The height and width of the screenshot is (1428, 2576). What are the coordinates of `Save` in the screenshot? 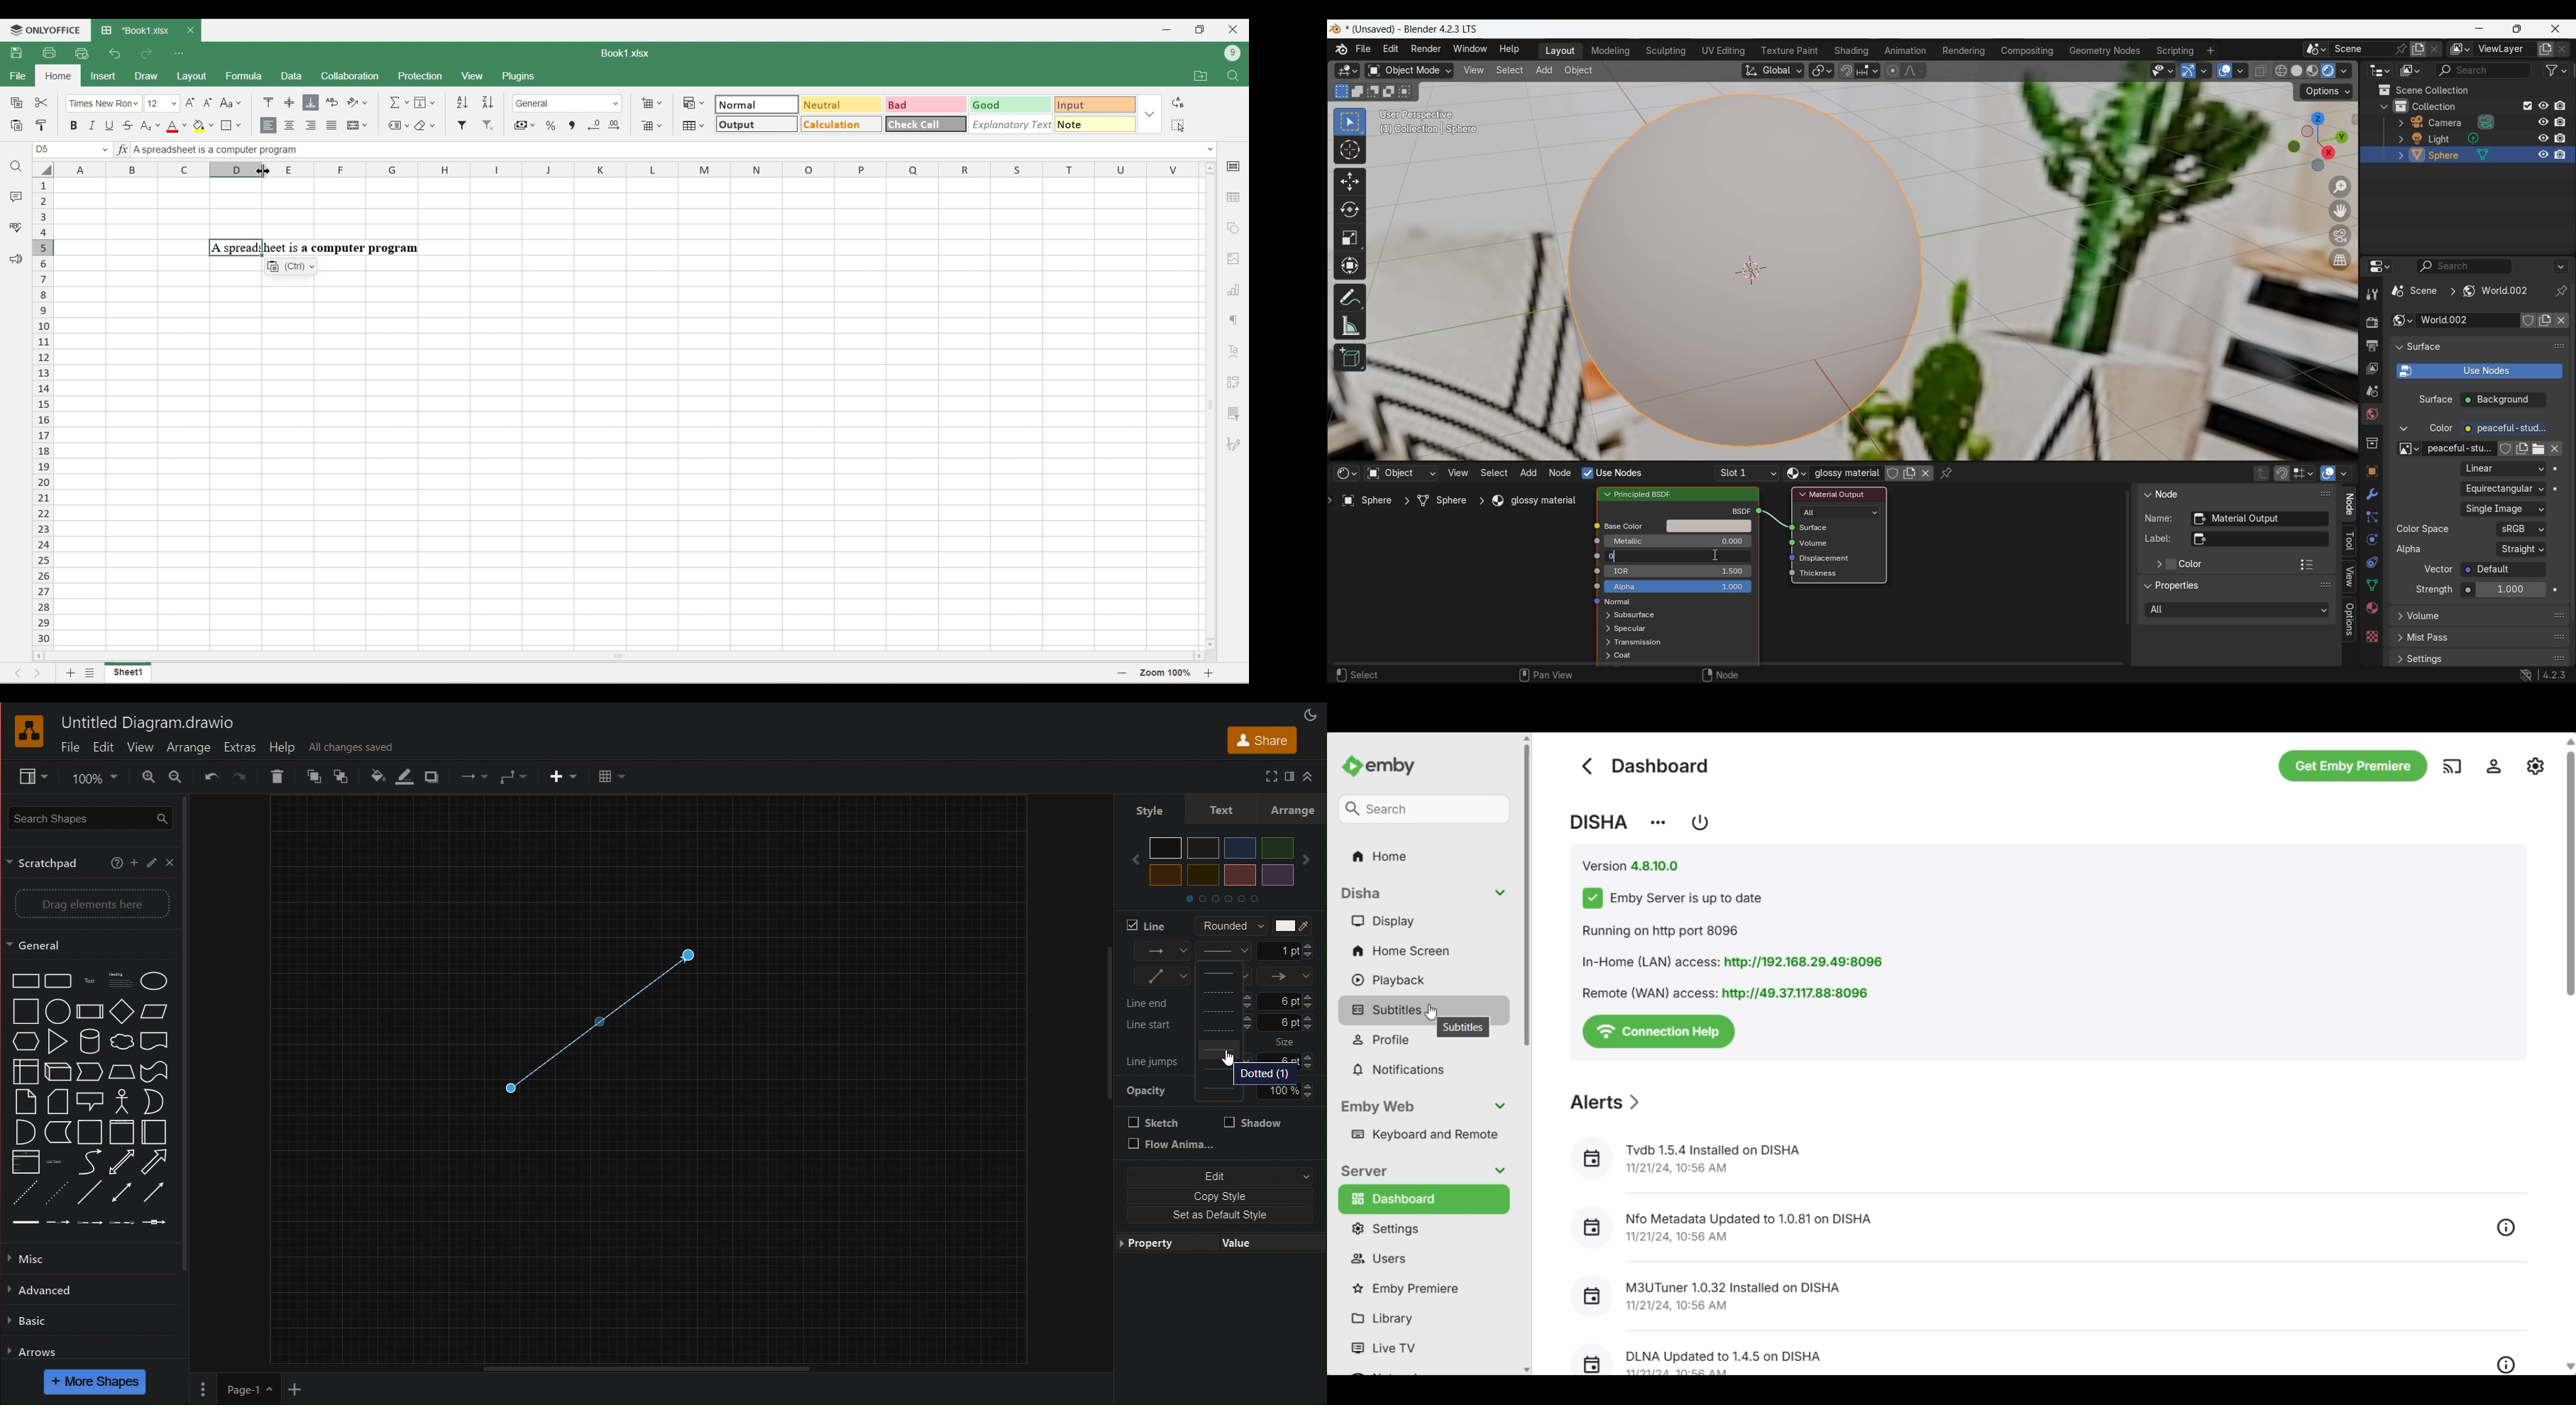 It's located at (16, 52).